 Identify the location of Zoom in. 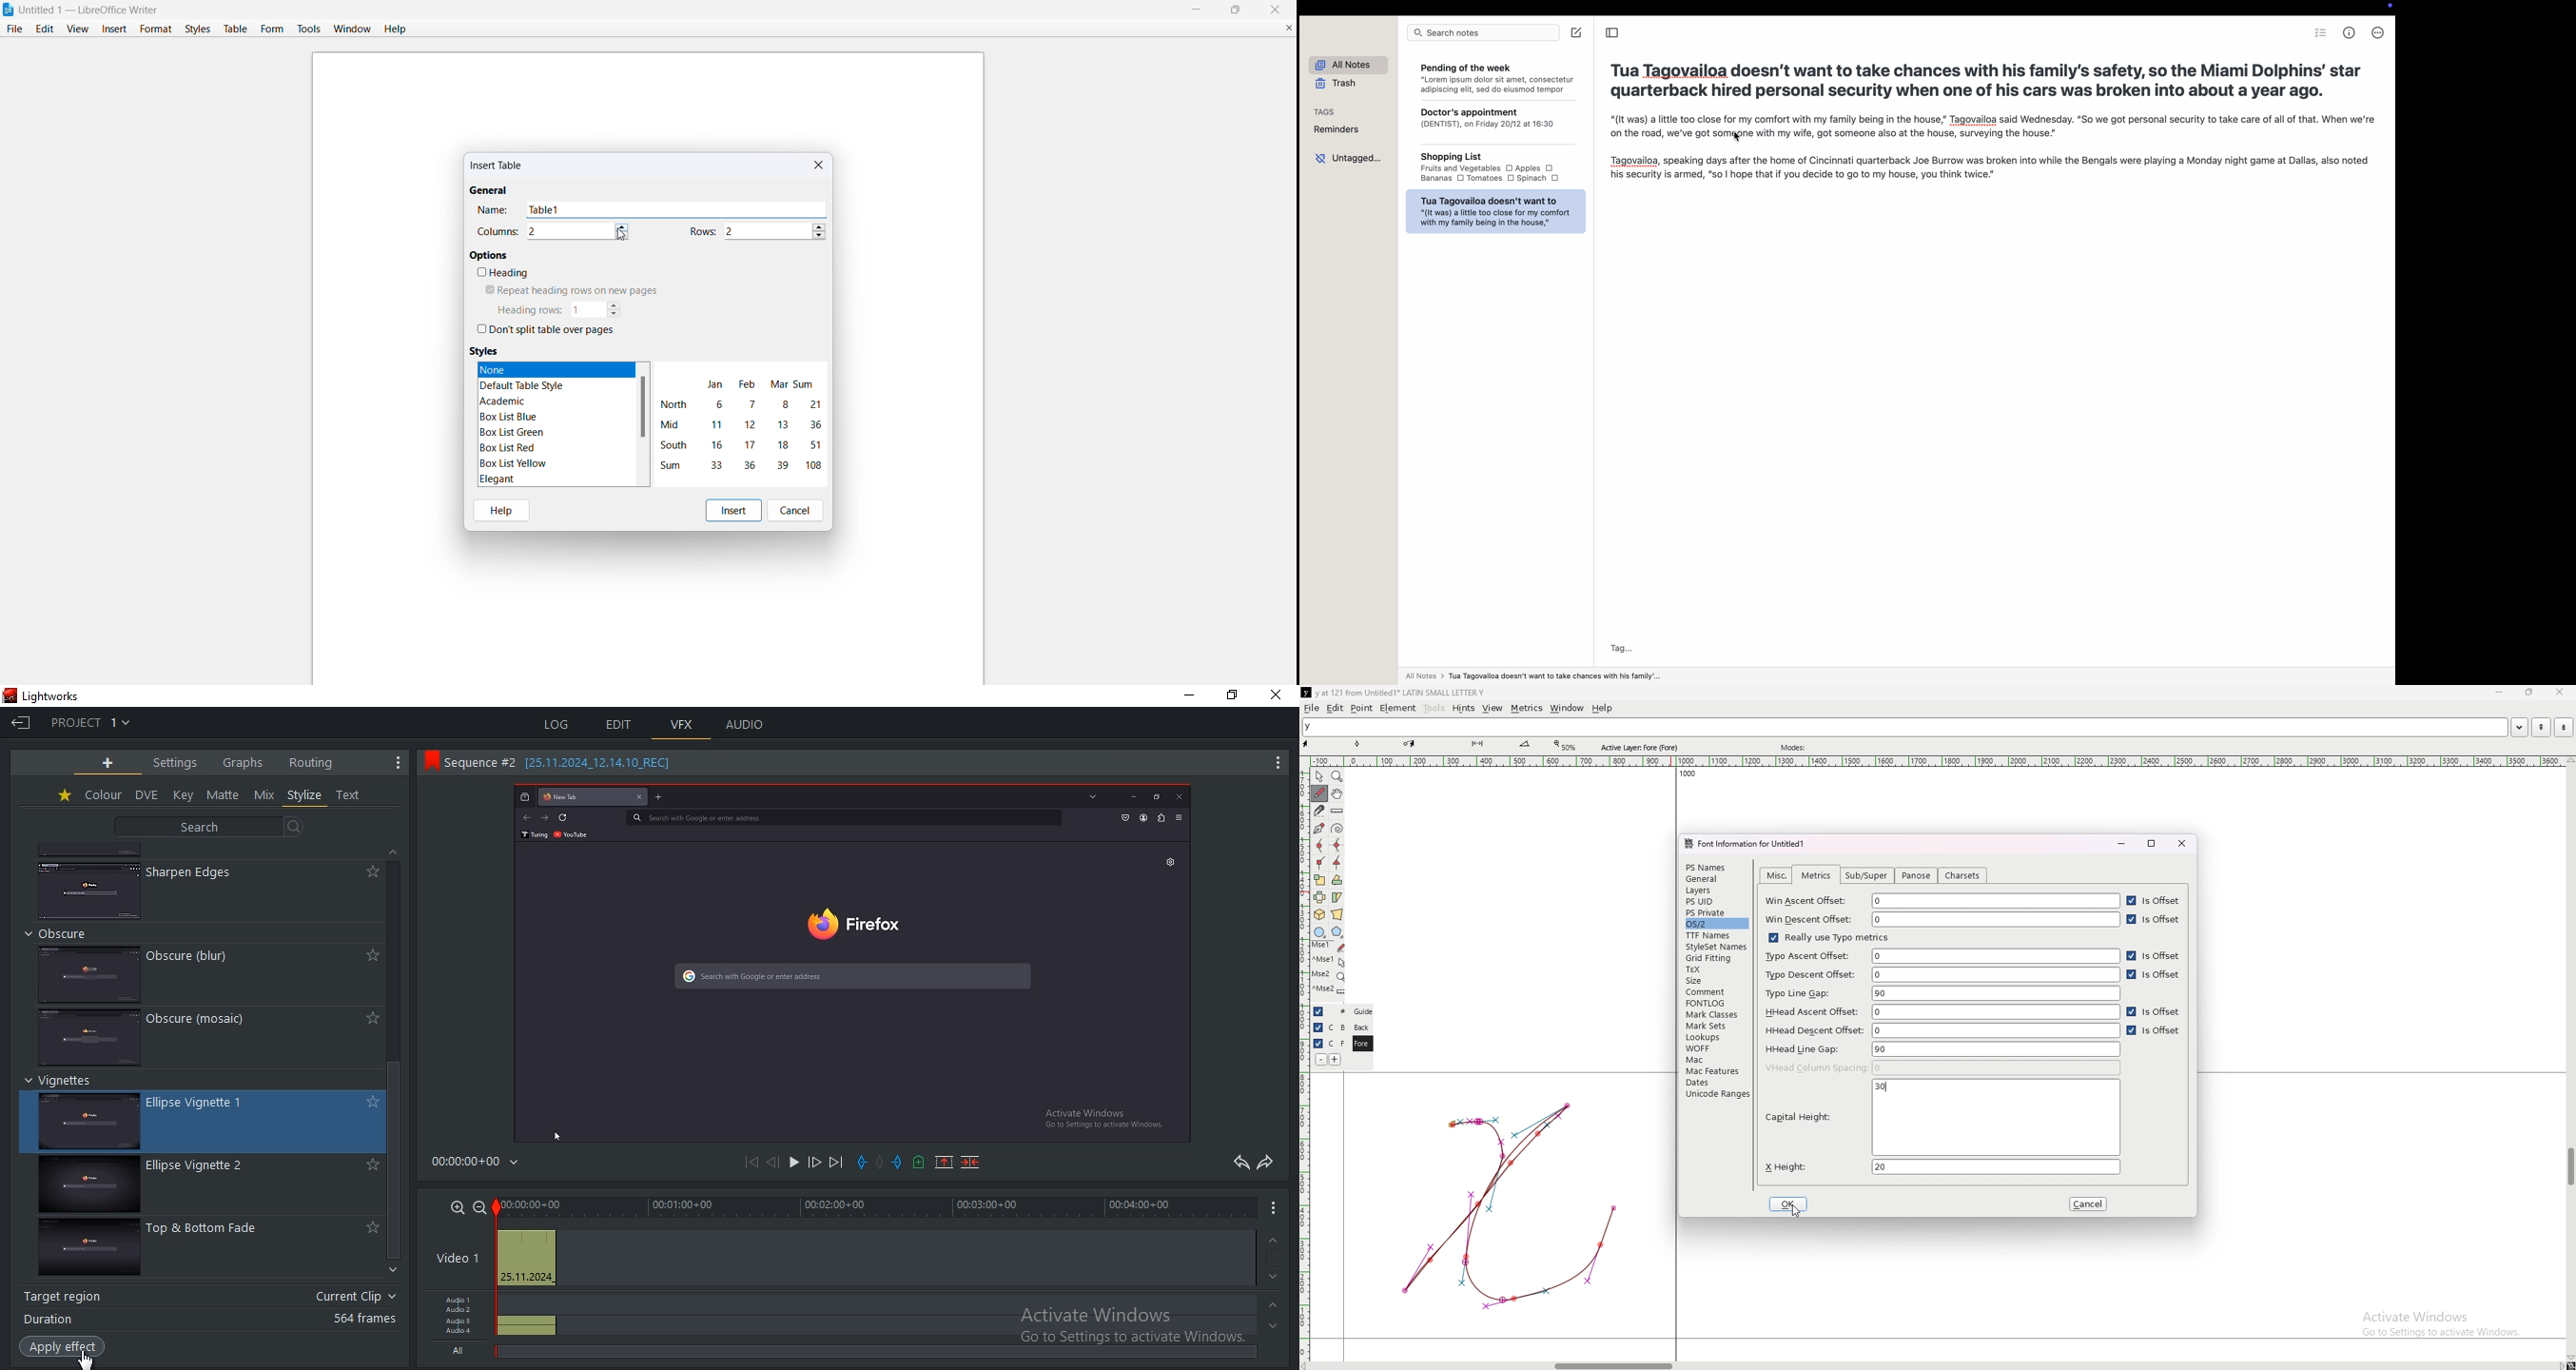
(455, 1207).